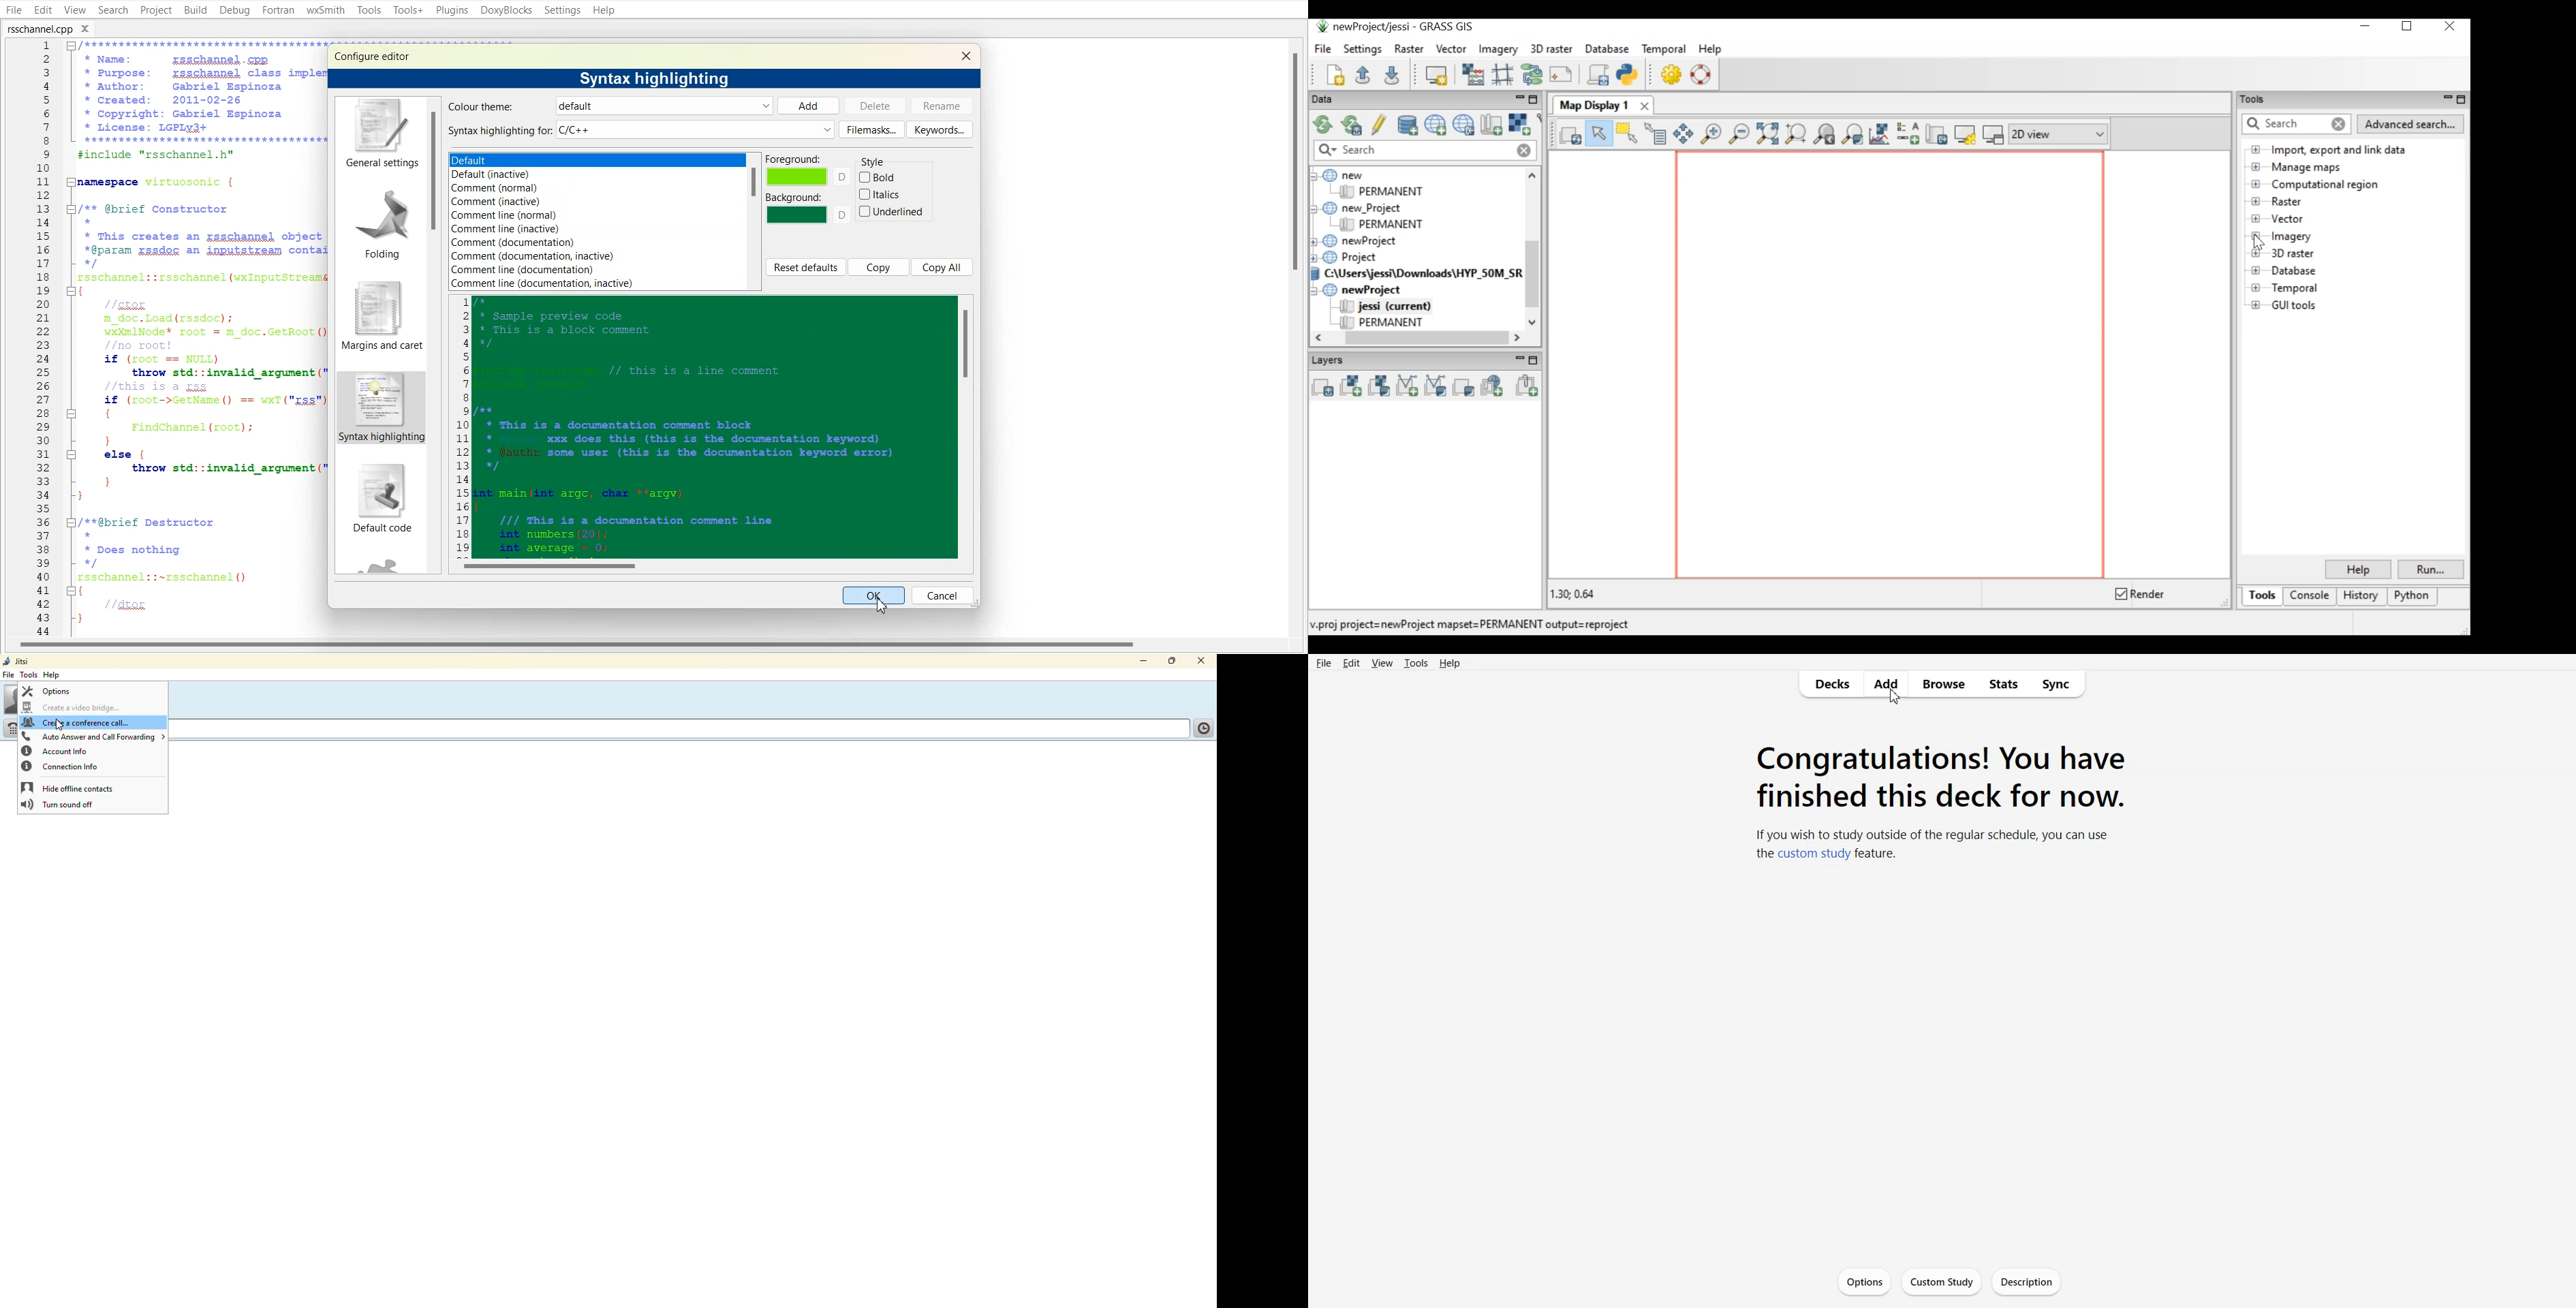 This screenshot has width=2576, height=1316. Describe the element at coordinates (461, 424) in the screenshot. I see `Line numbers` at that location.